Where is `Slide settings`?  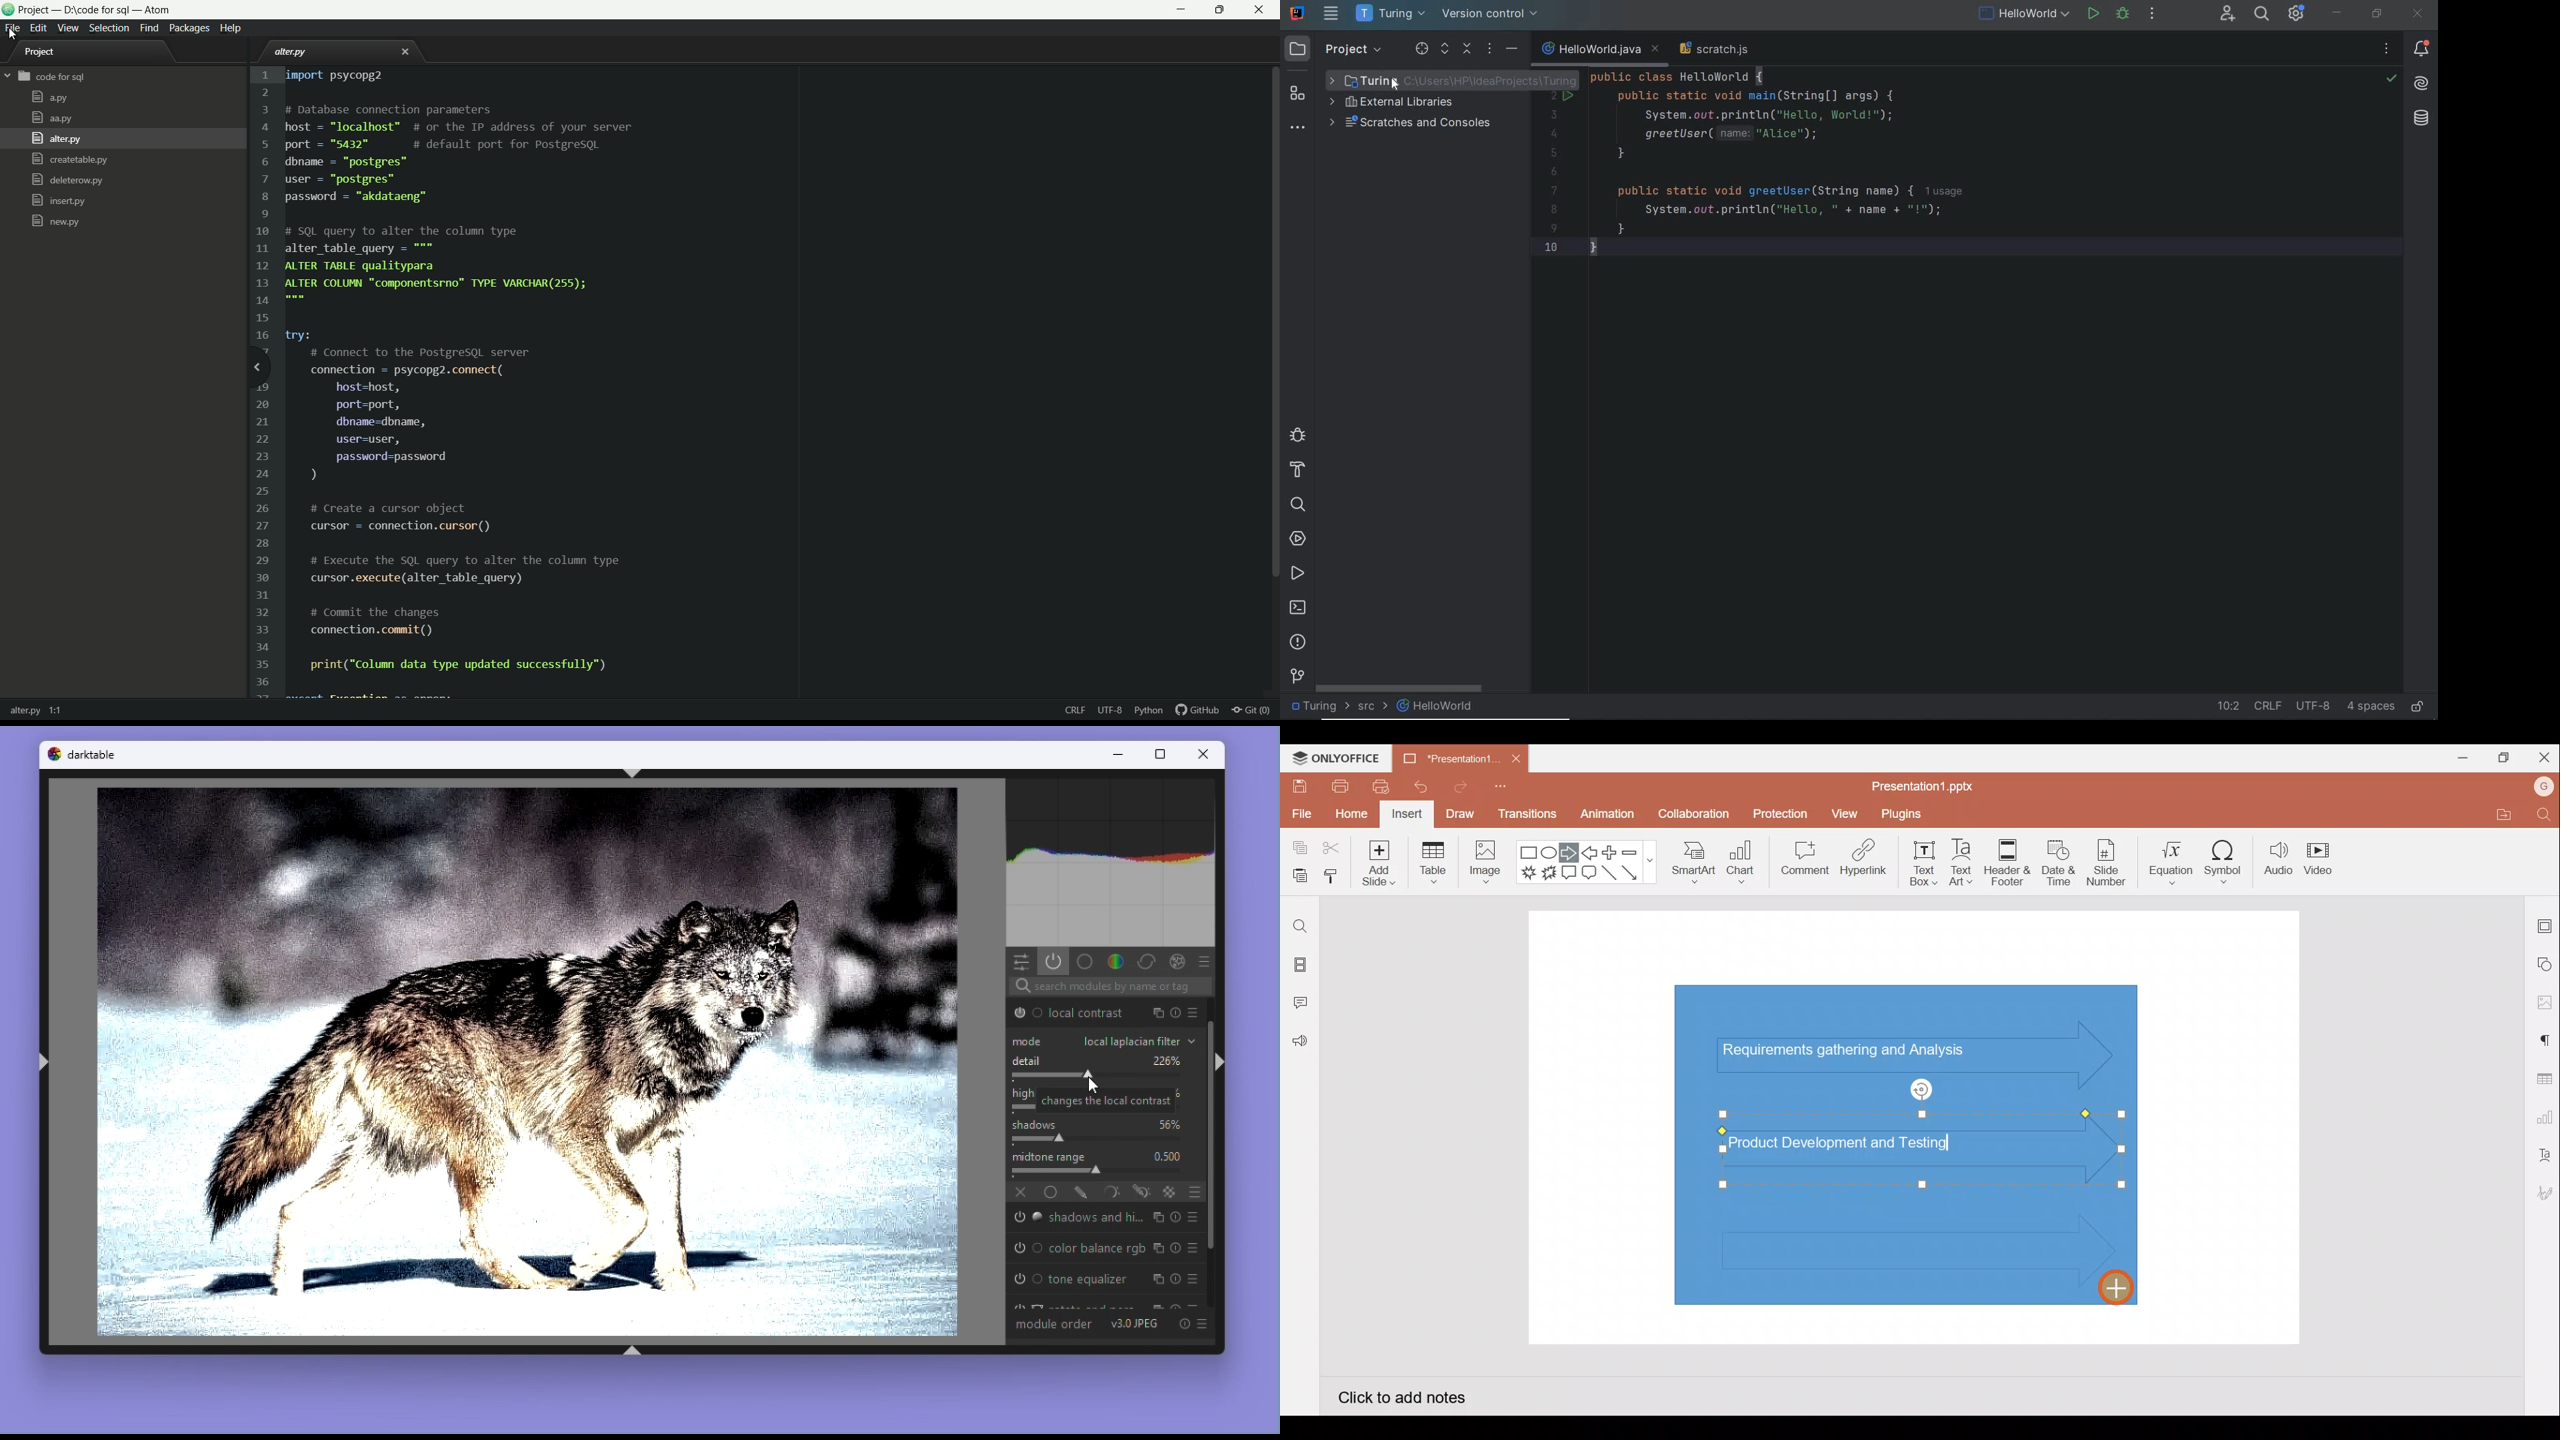
Slide settings is located at coordinates (2545, 923).